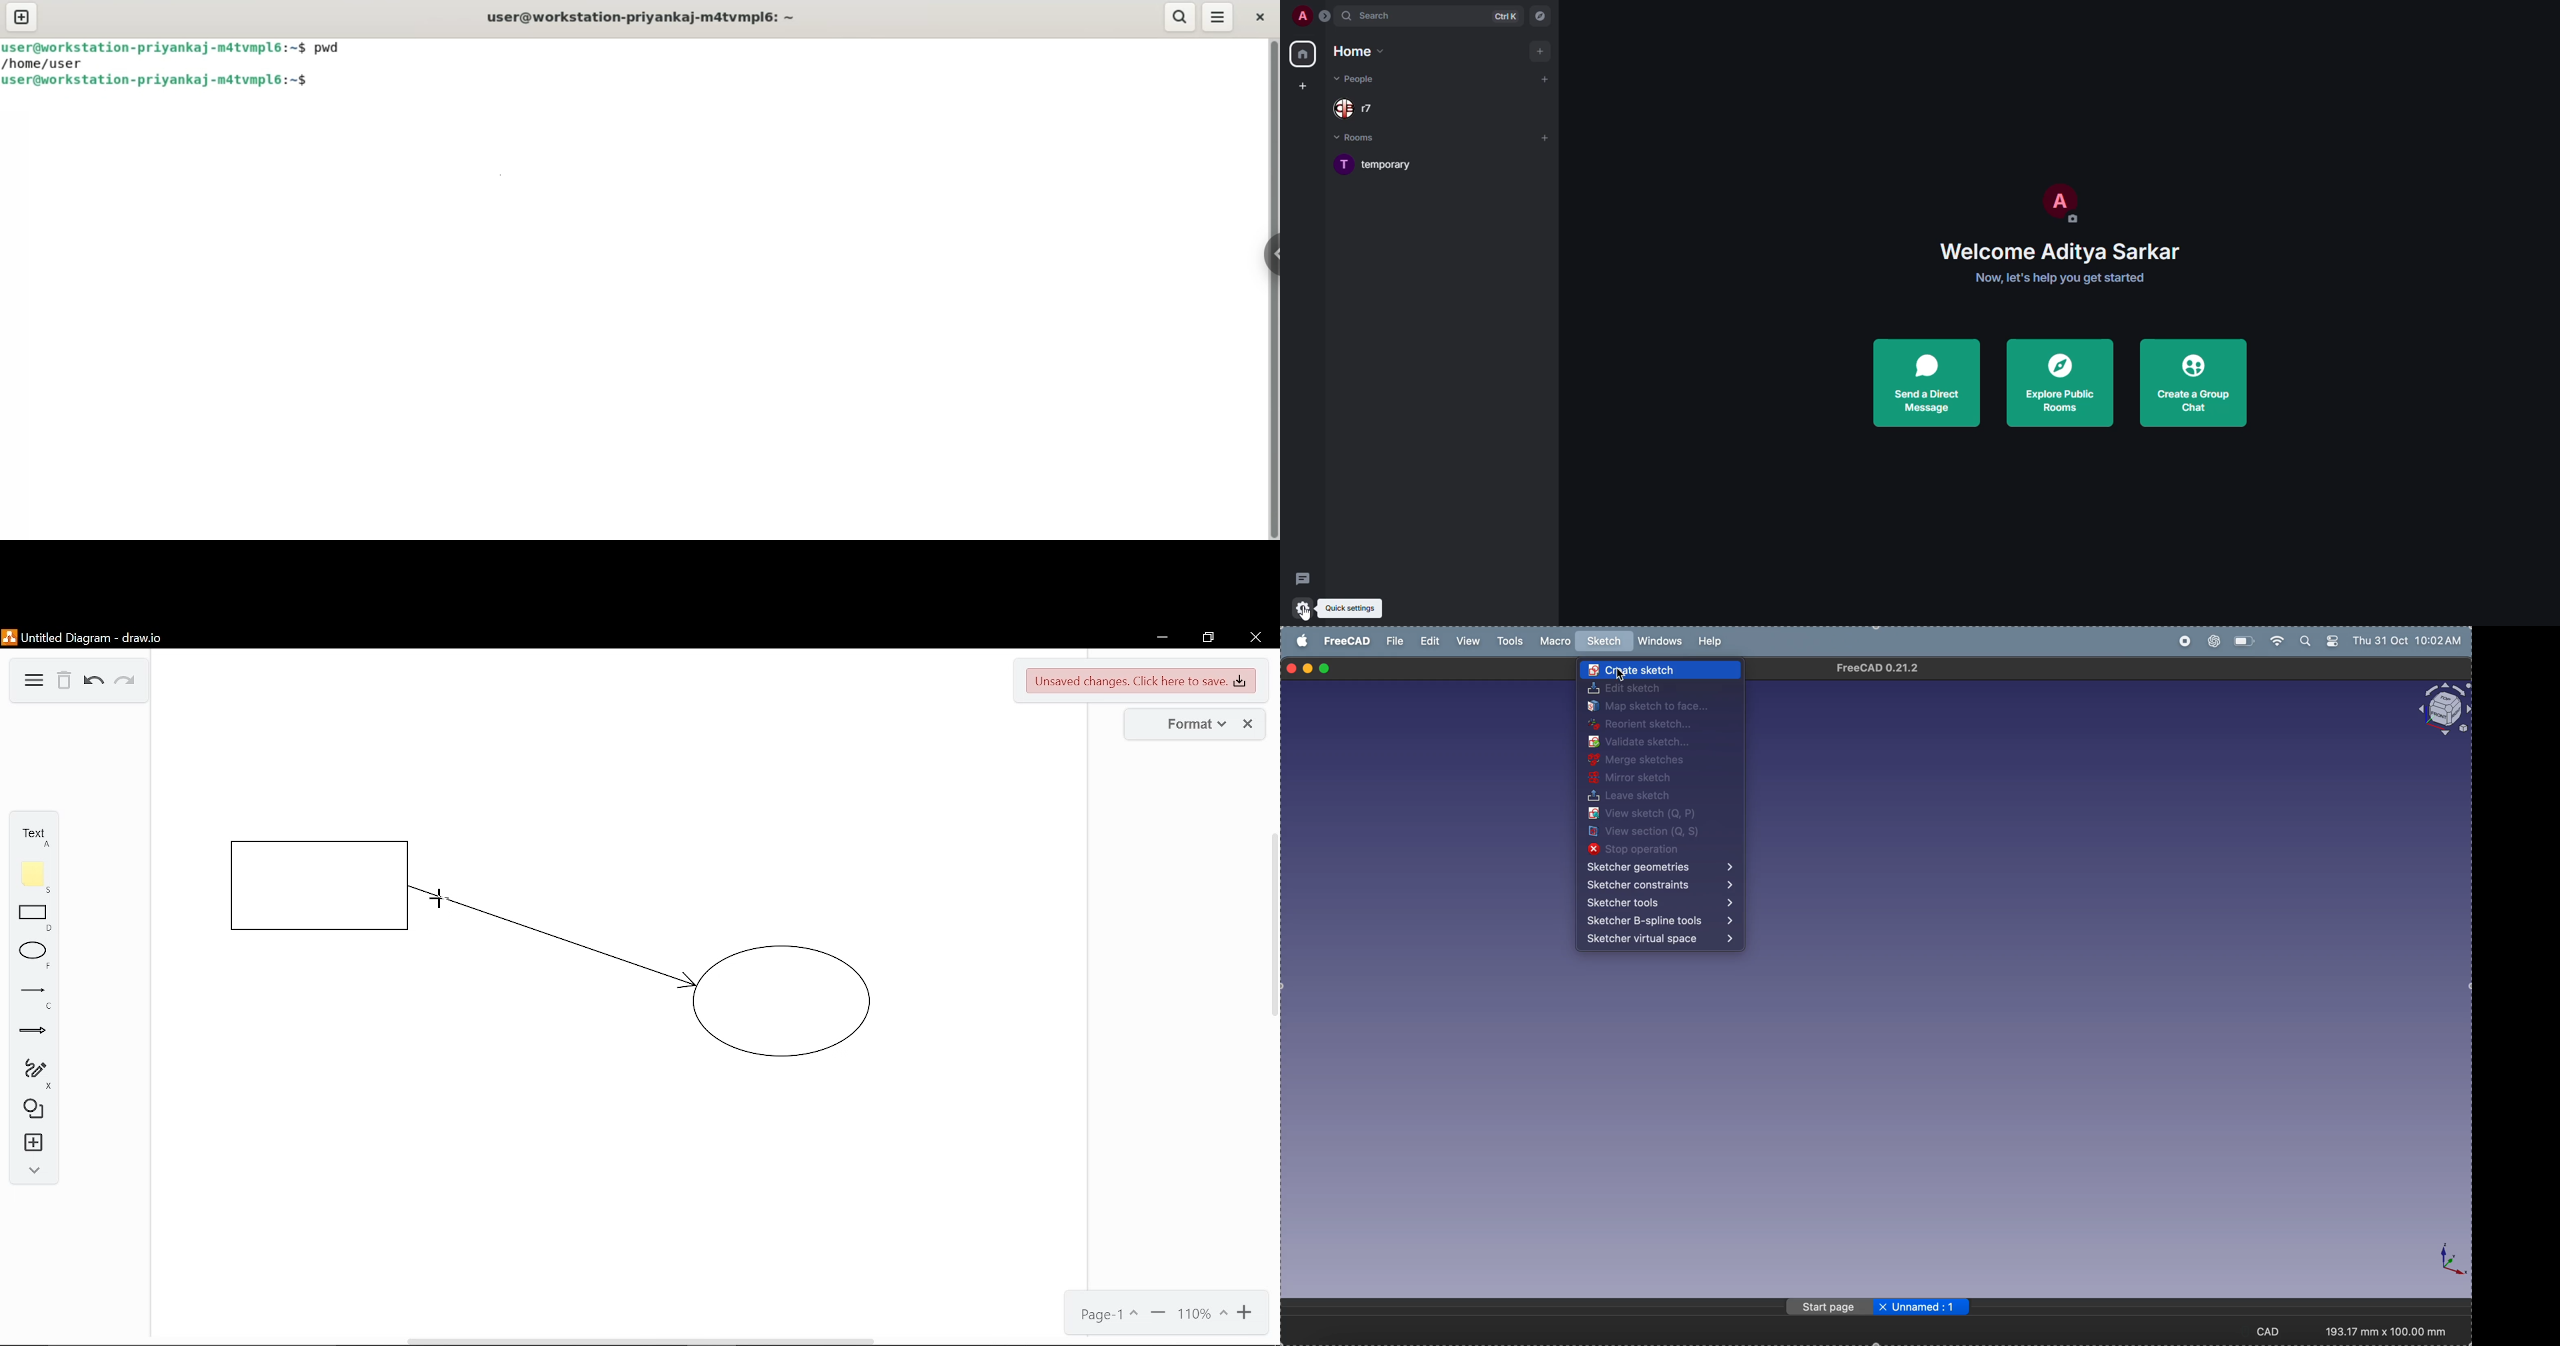 This screenshot has width=2576, height=1372. What do you see at coordinates (1300, 16) in the screenshot?
I see `profile` at bounding box center [1300, 16].